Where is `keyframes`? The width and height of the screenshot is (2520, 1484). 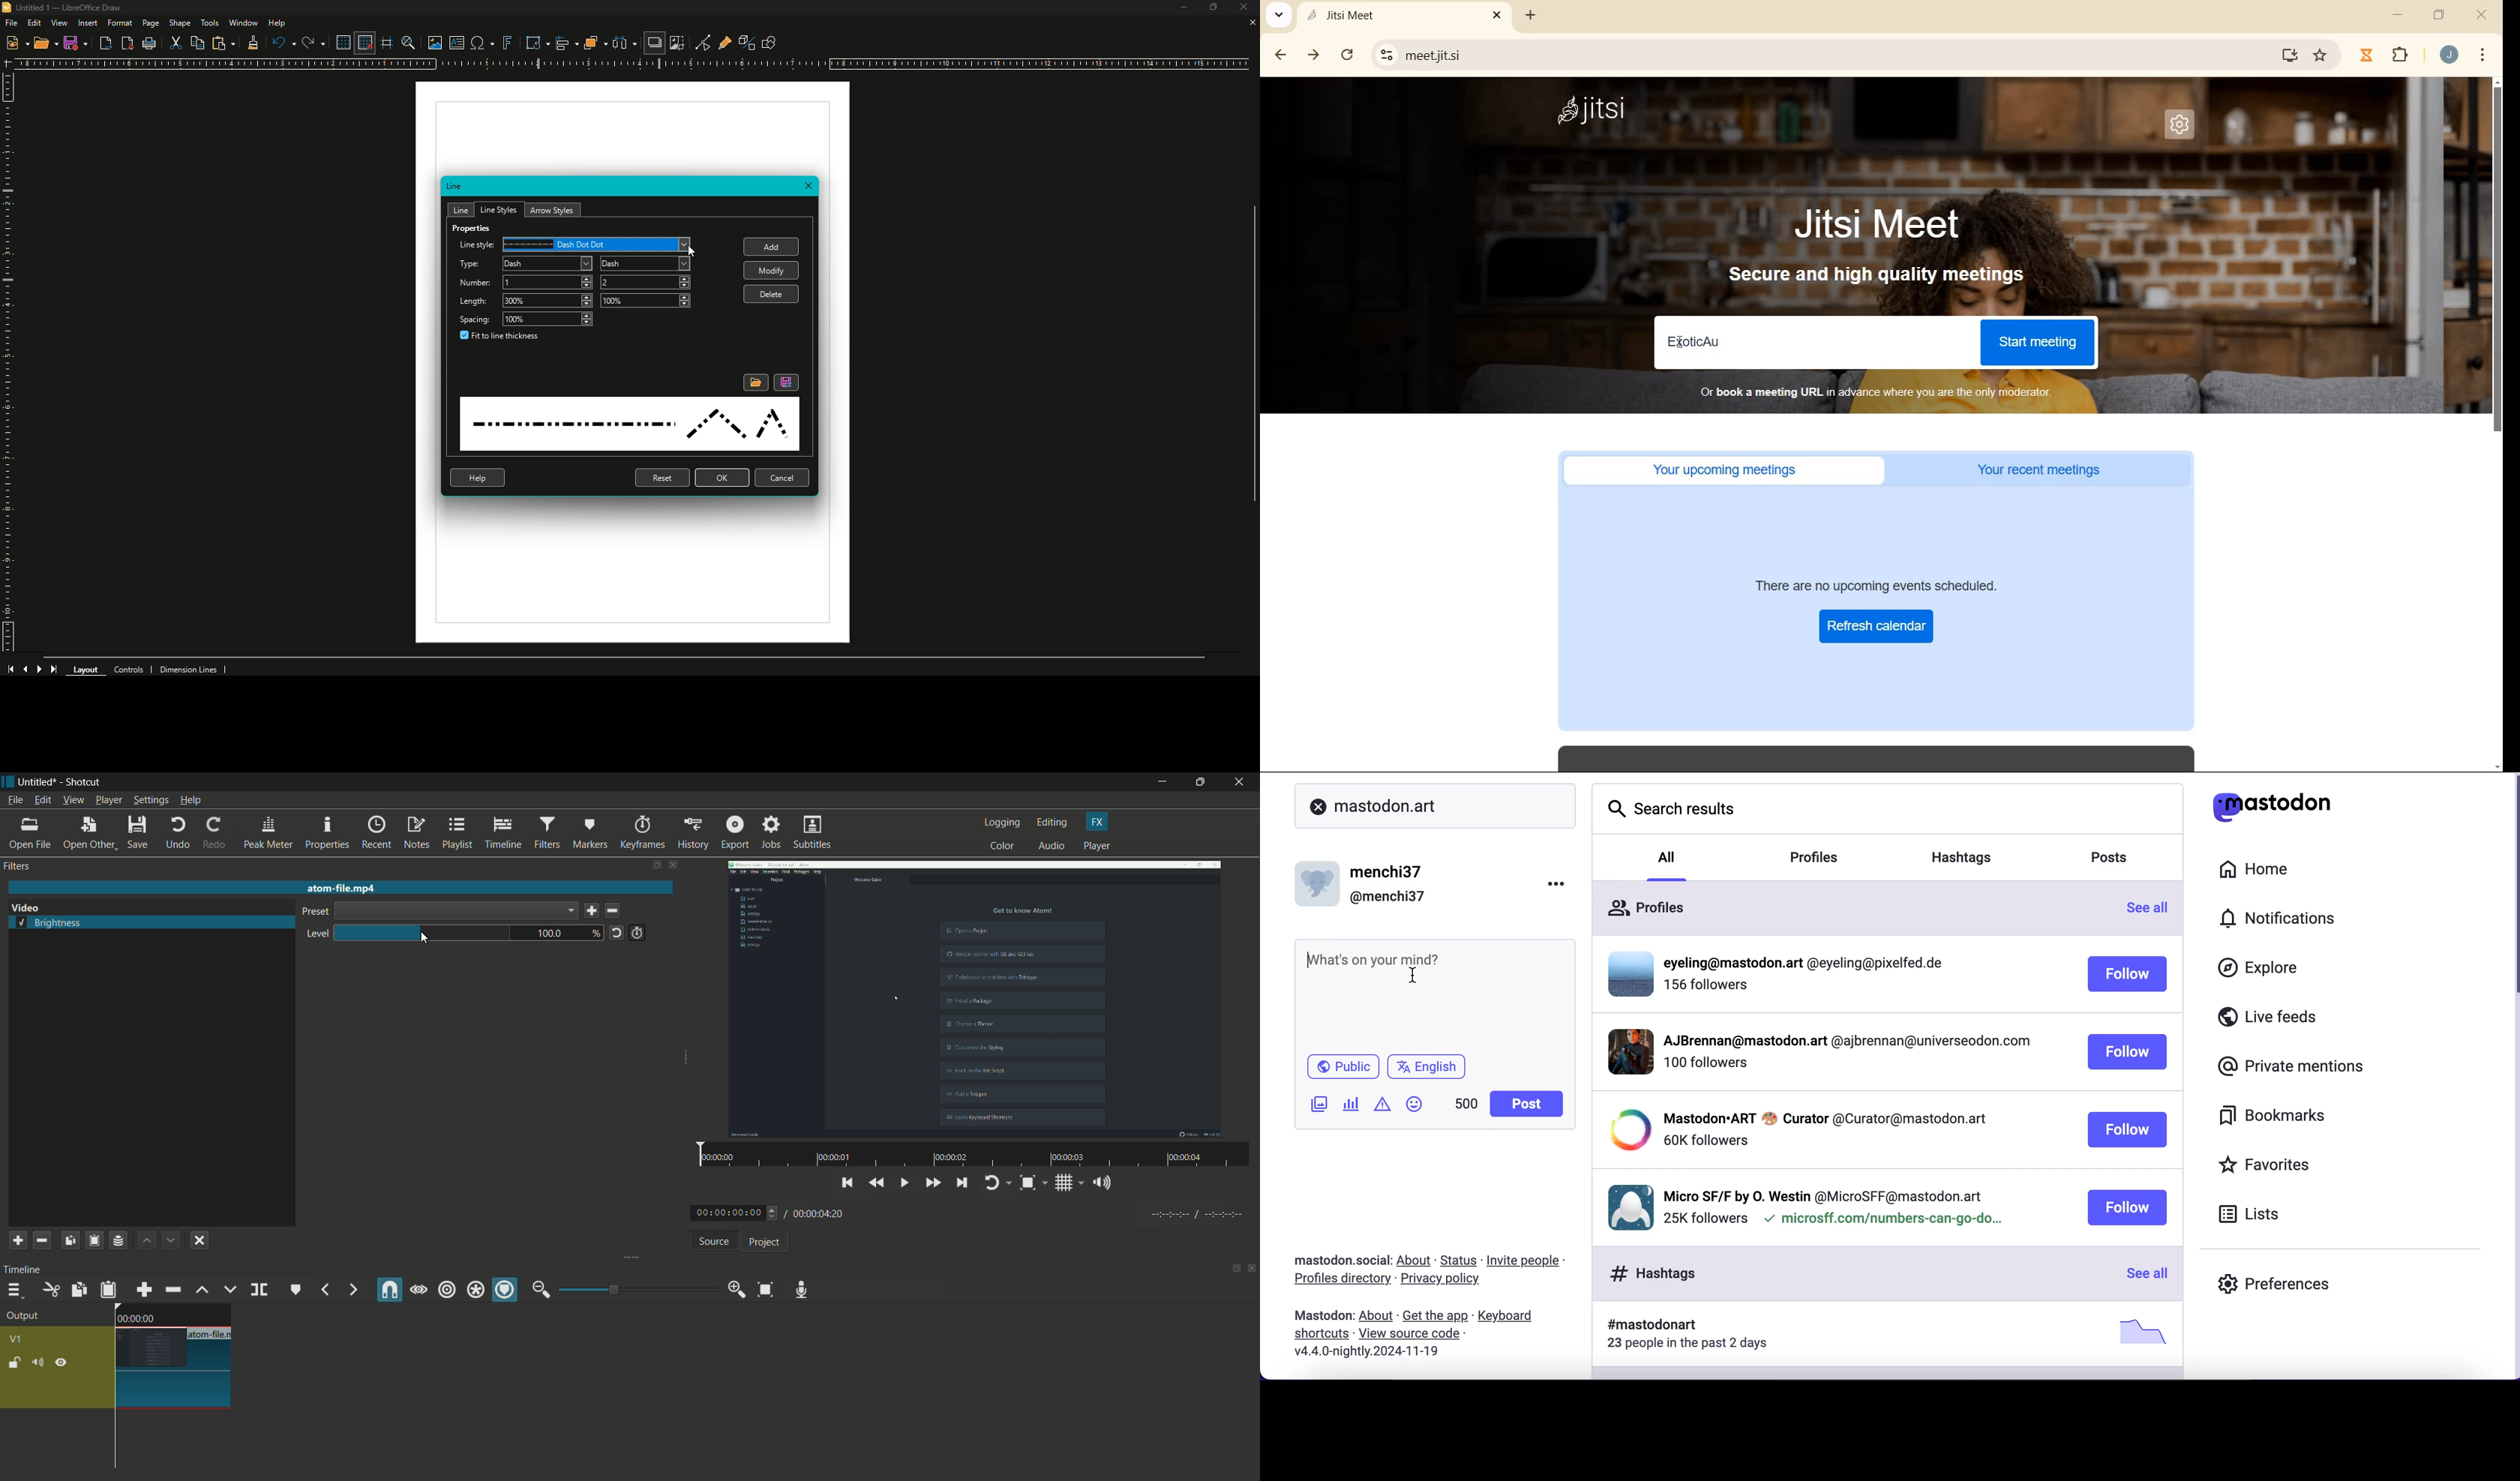 keyframes is located at coordinates (642, 833).